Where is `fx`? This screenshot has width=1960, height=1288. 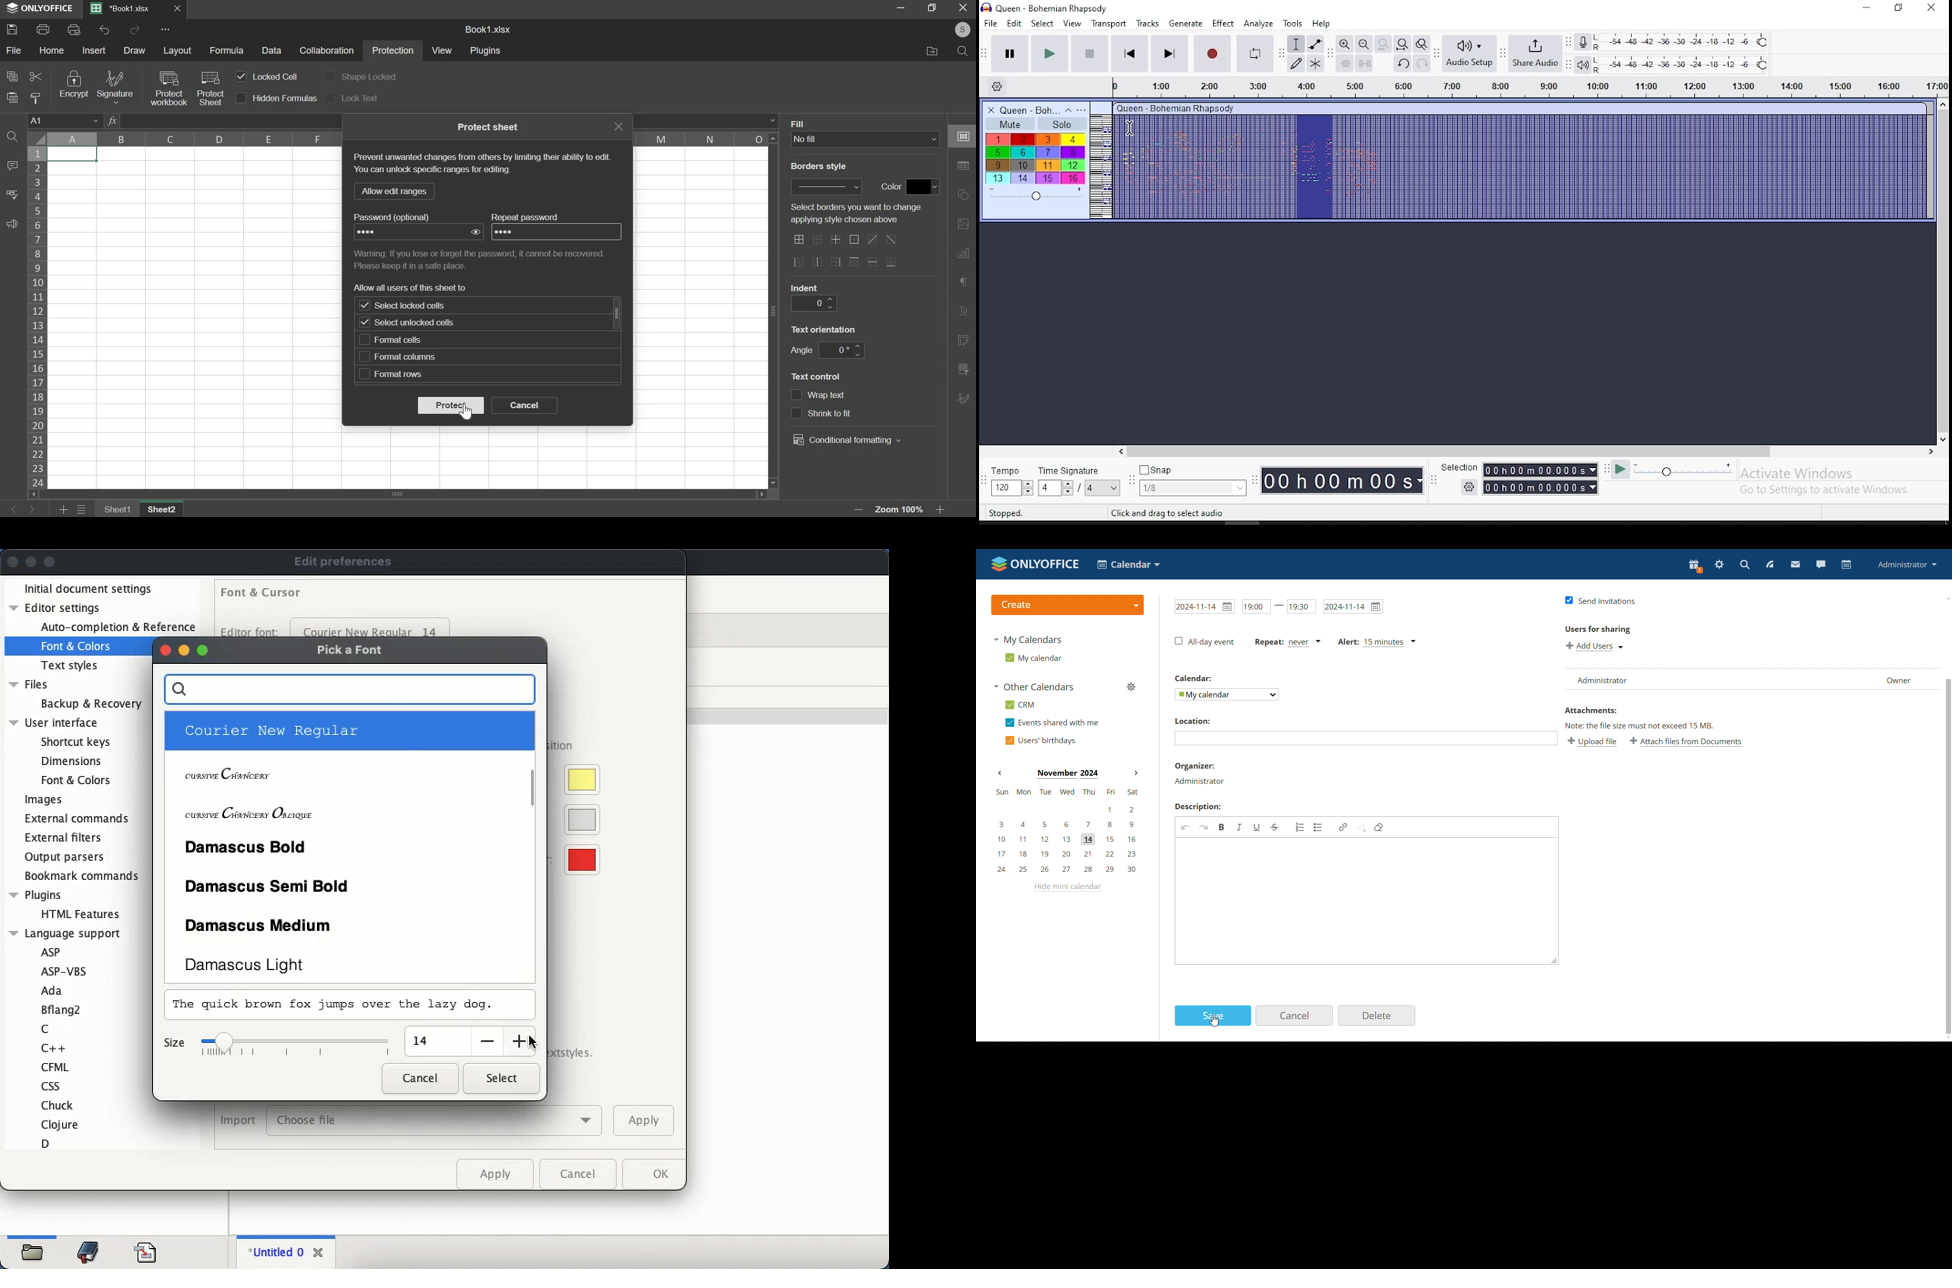 fx is located at coordinates (112, 121).